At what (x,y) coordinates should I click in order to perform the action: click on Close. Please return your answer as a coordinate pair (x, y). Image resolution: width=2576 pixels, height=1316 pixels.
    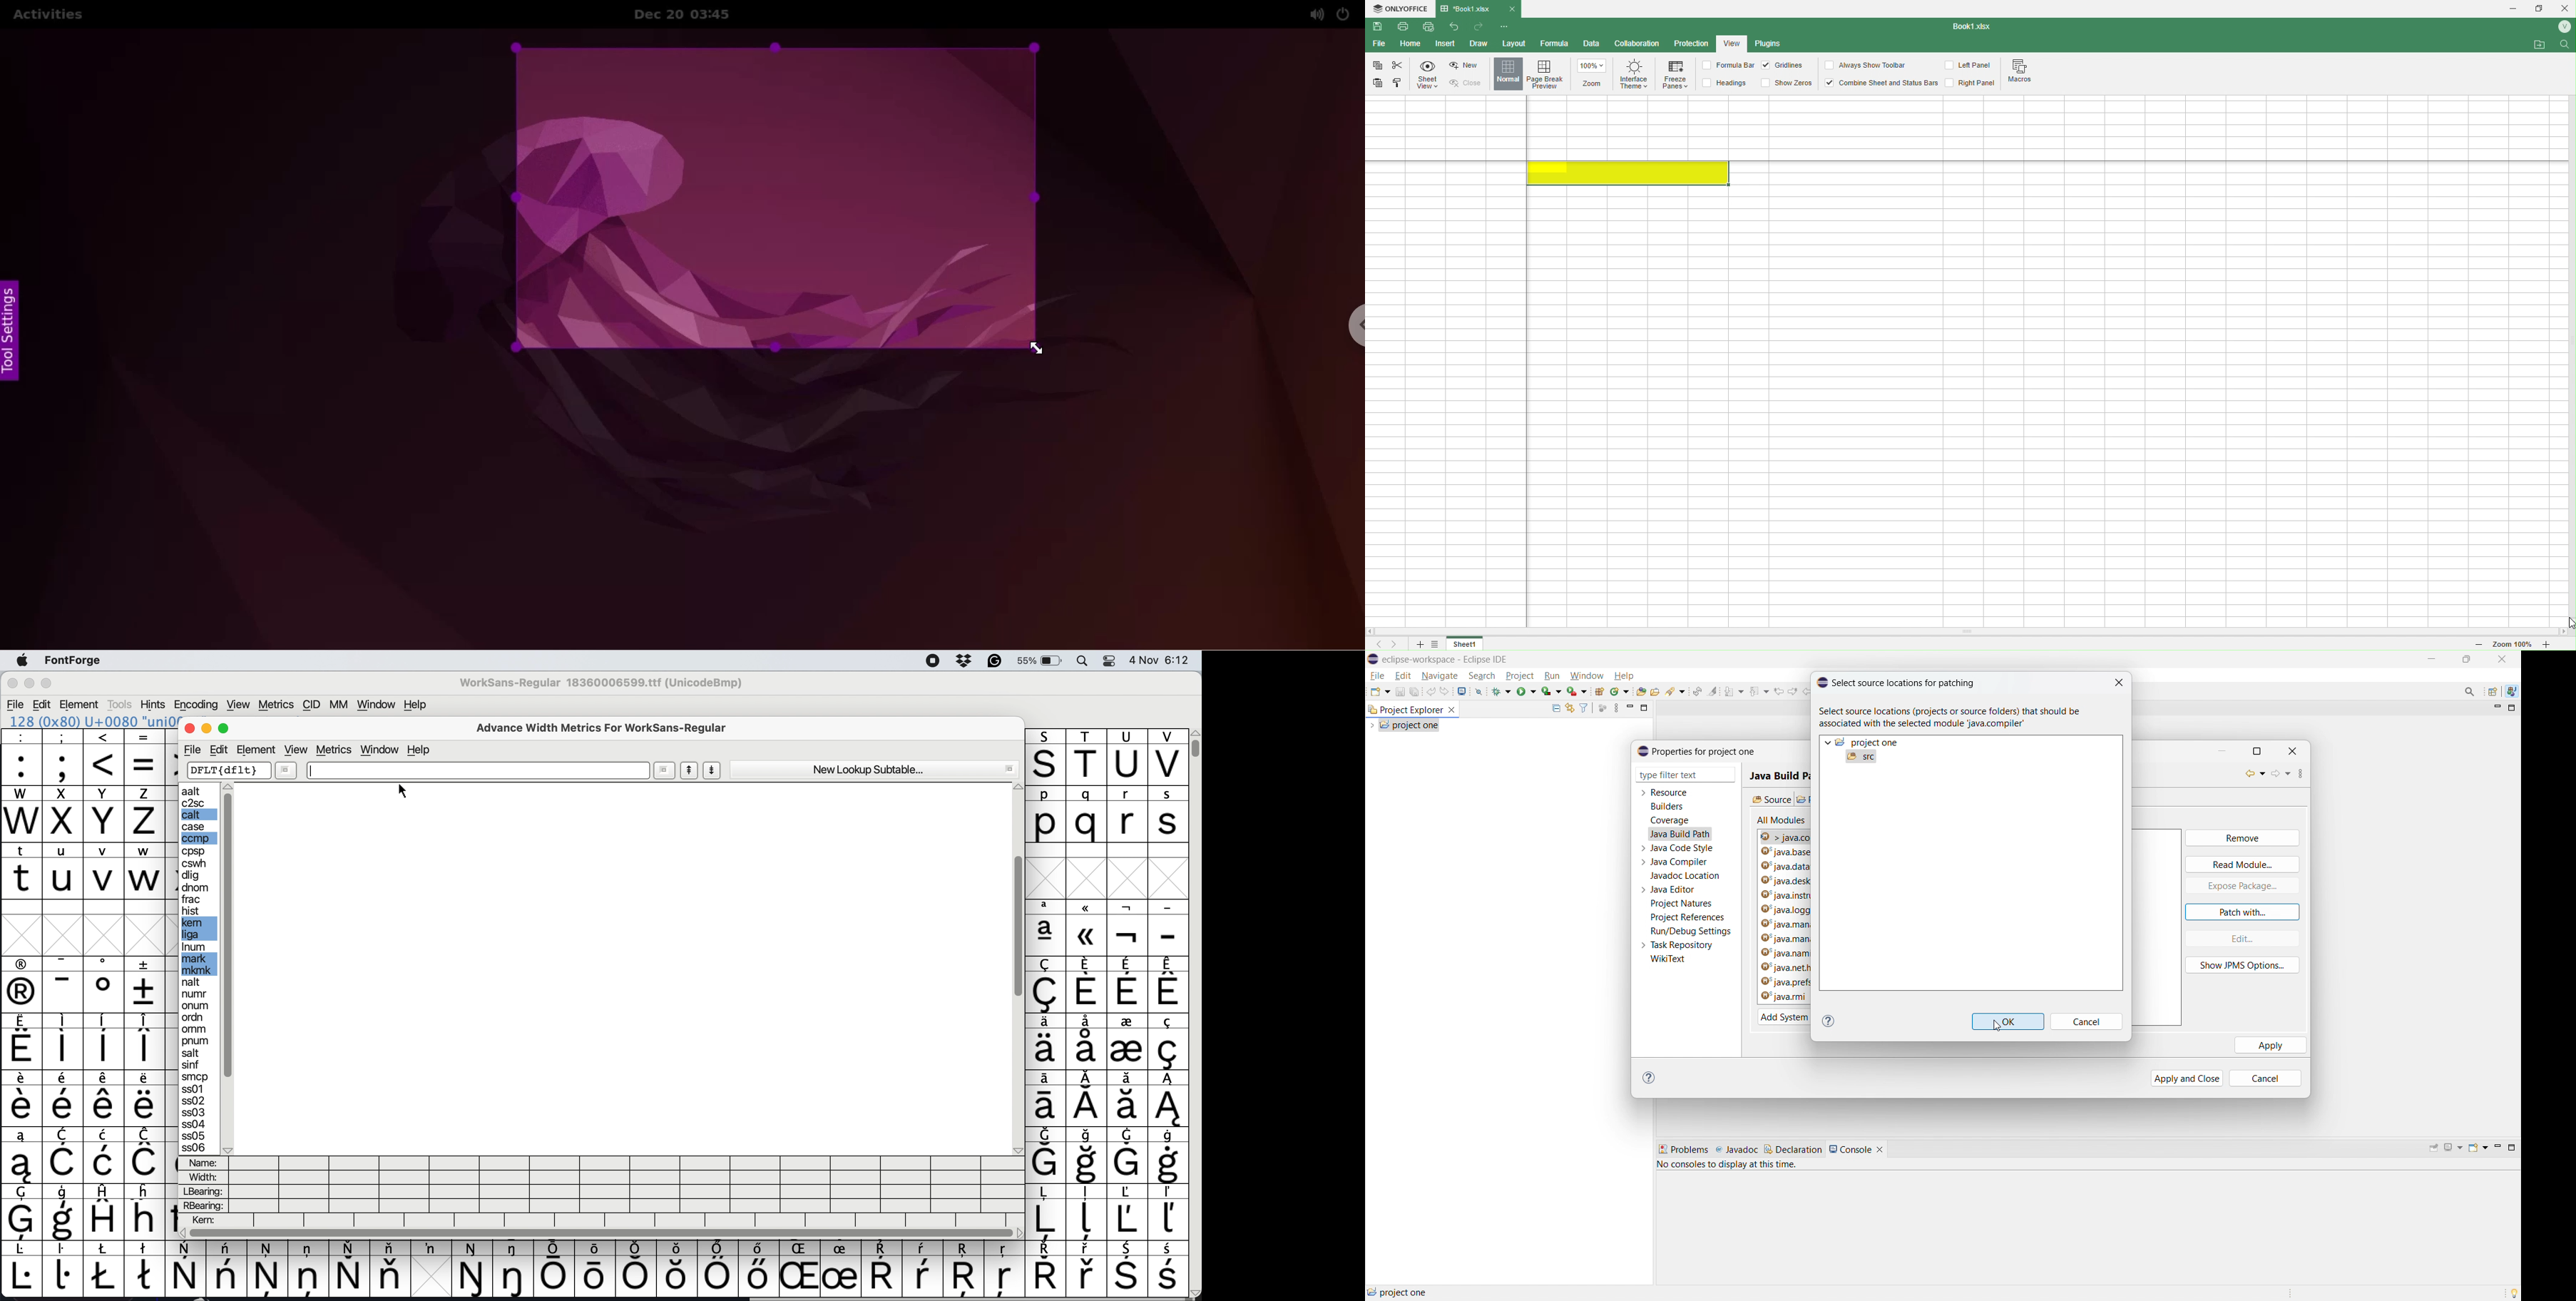
    Looking at the image, I should click on (2565, 8).